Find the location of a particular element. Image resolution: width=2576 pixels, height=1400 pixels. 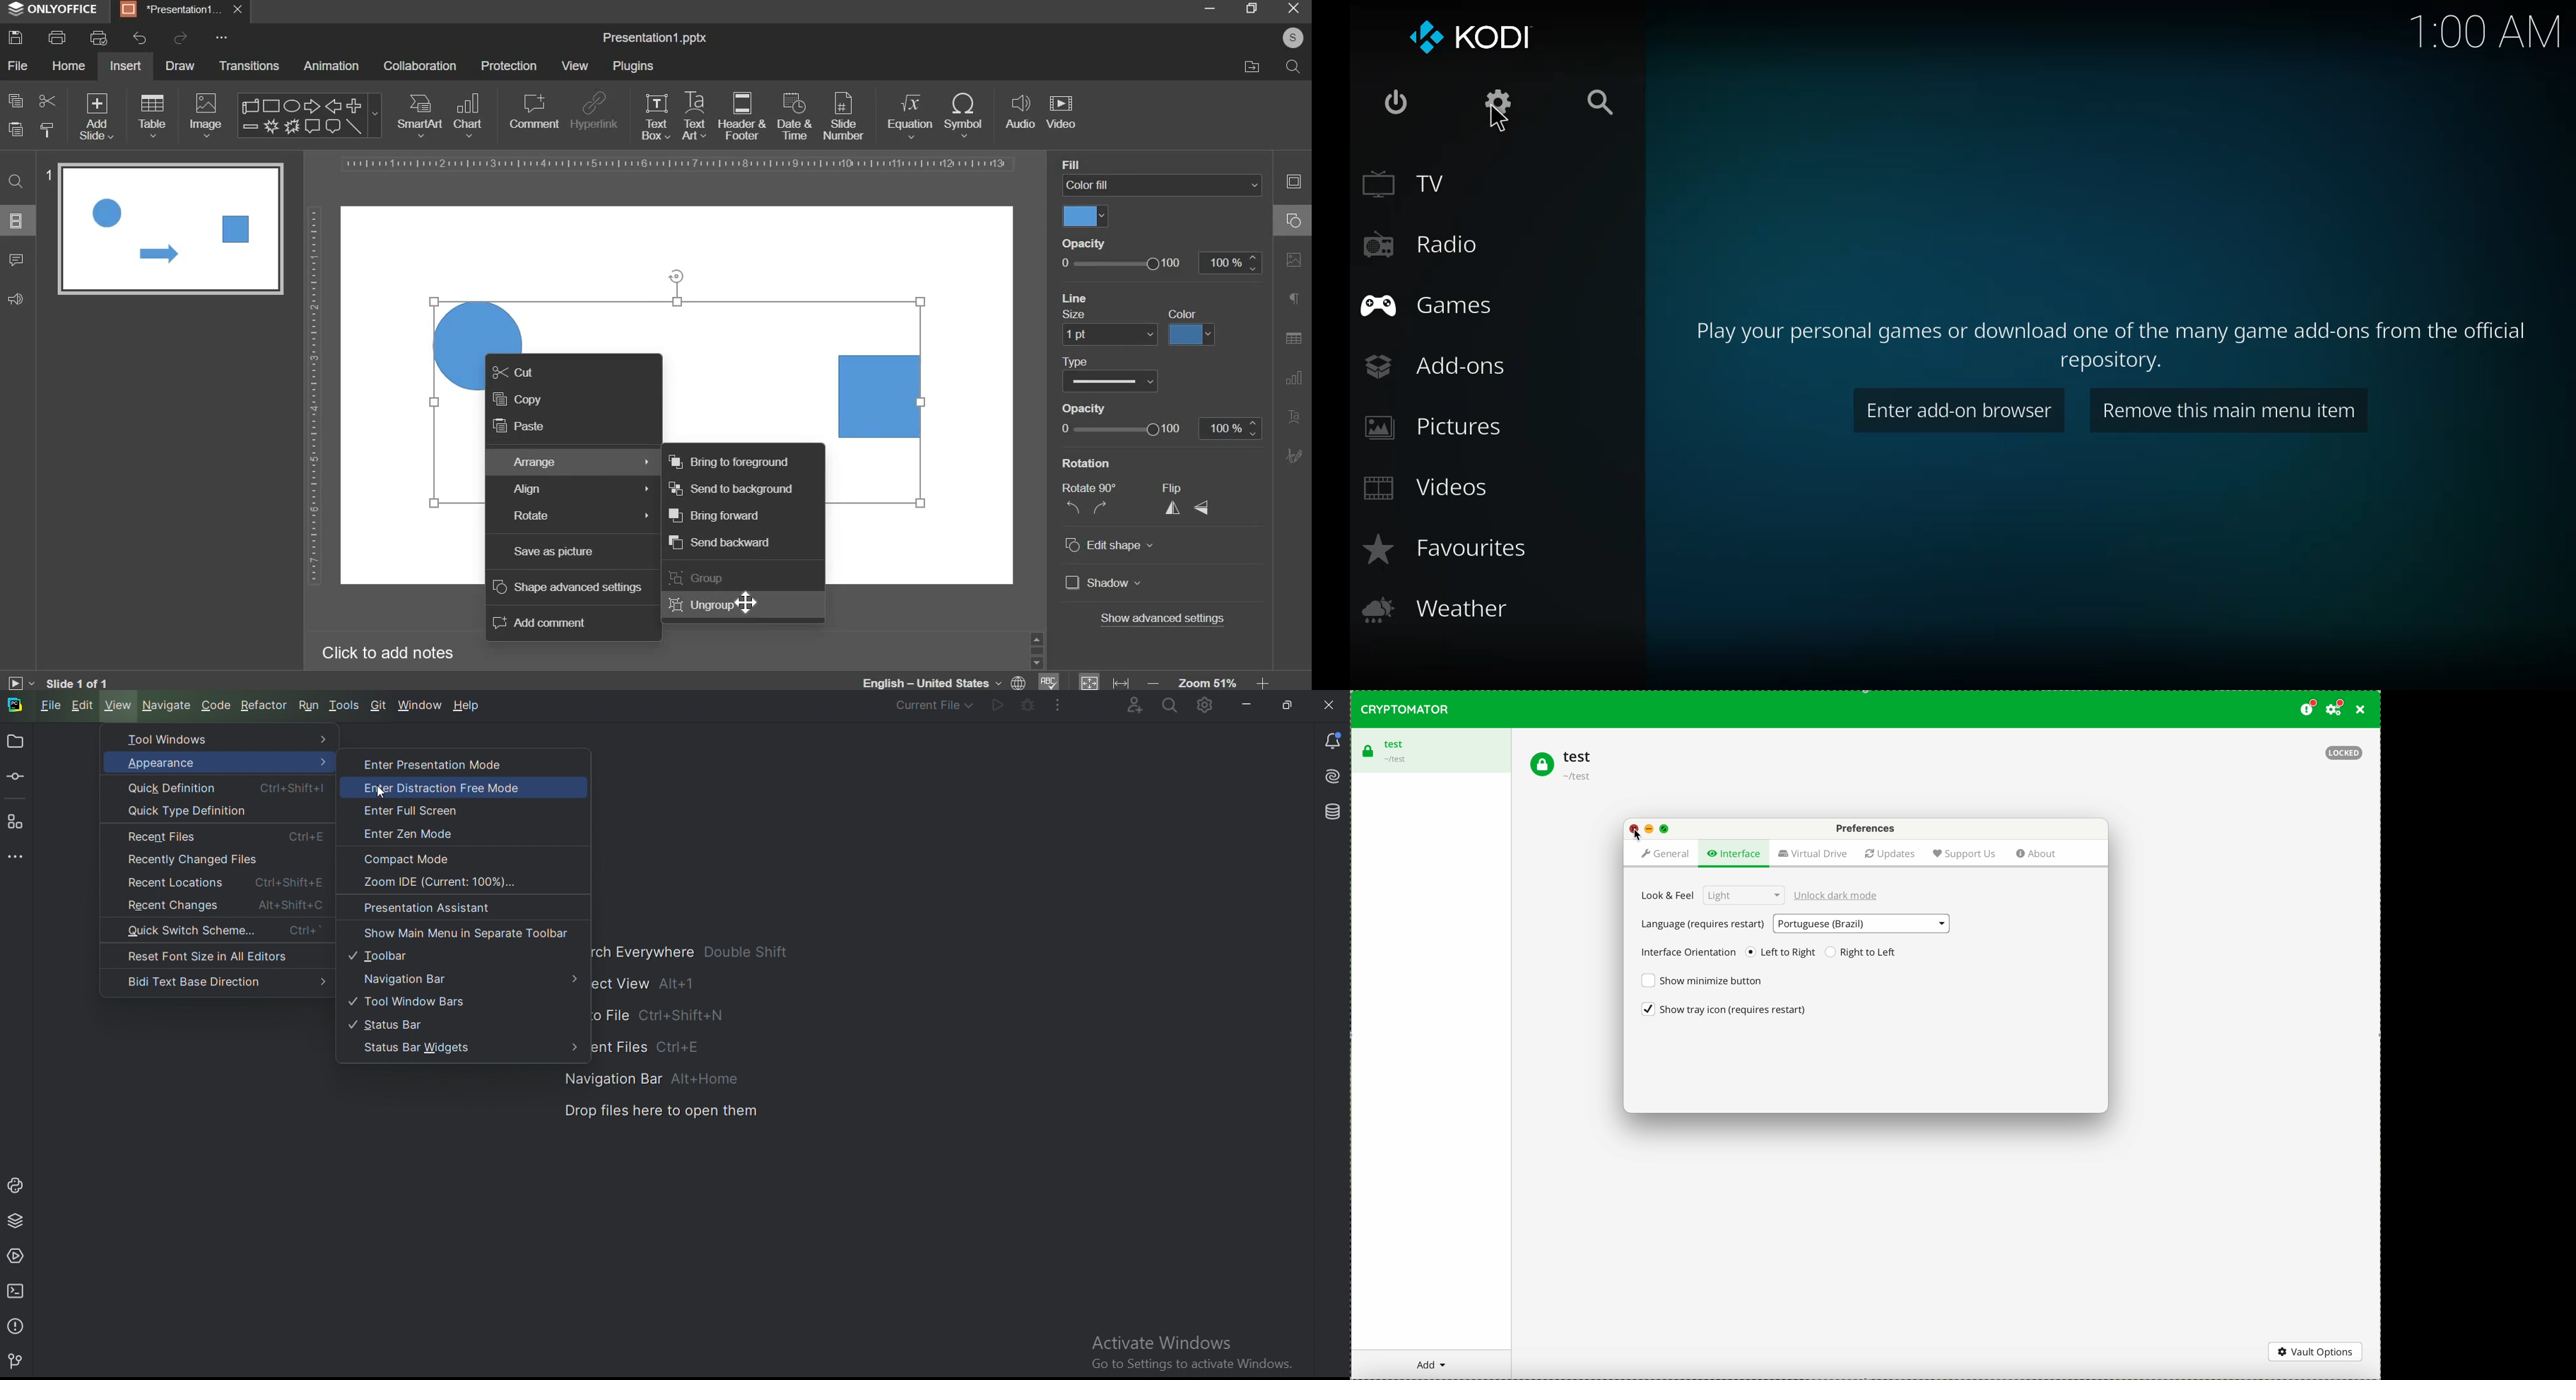

shape is located at coordinates (308, 115).